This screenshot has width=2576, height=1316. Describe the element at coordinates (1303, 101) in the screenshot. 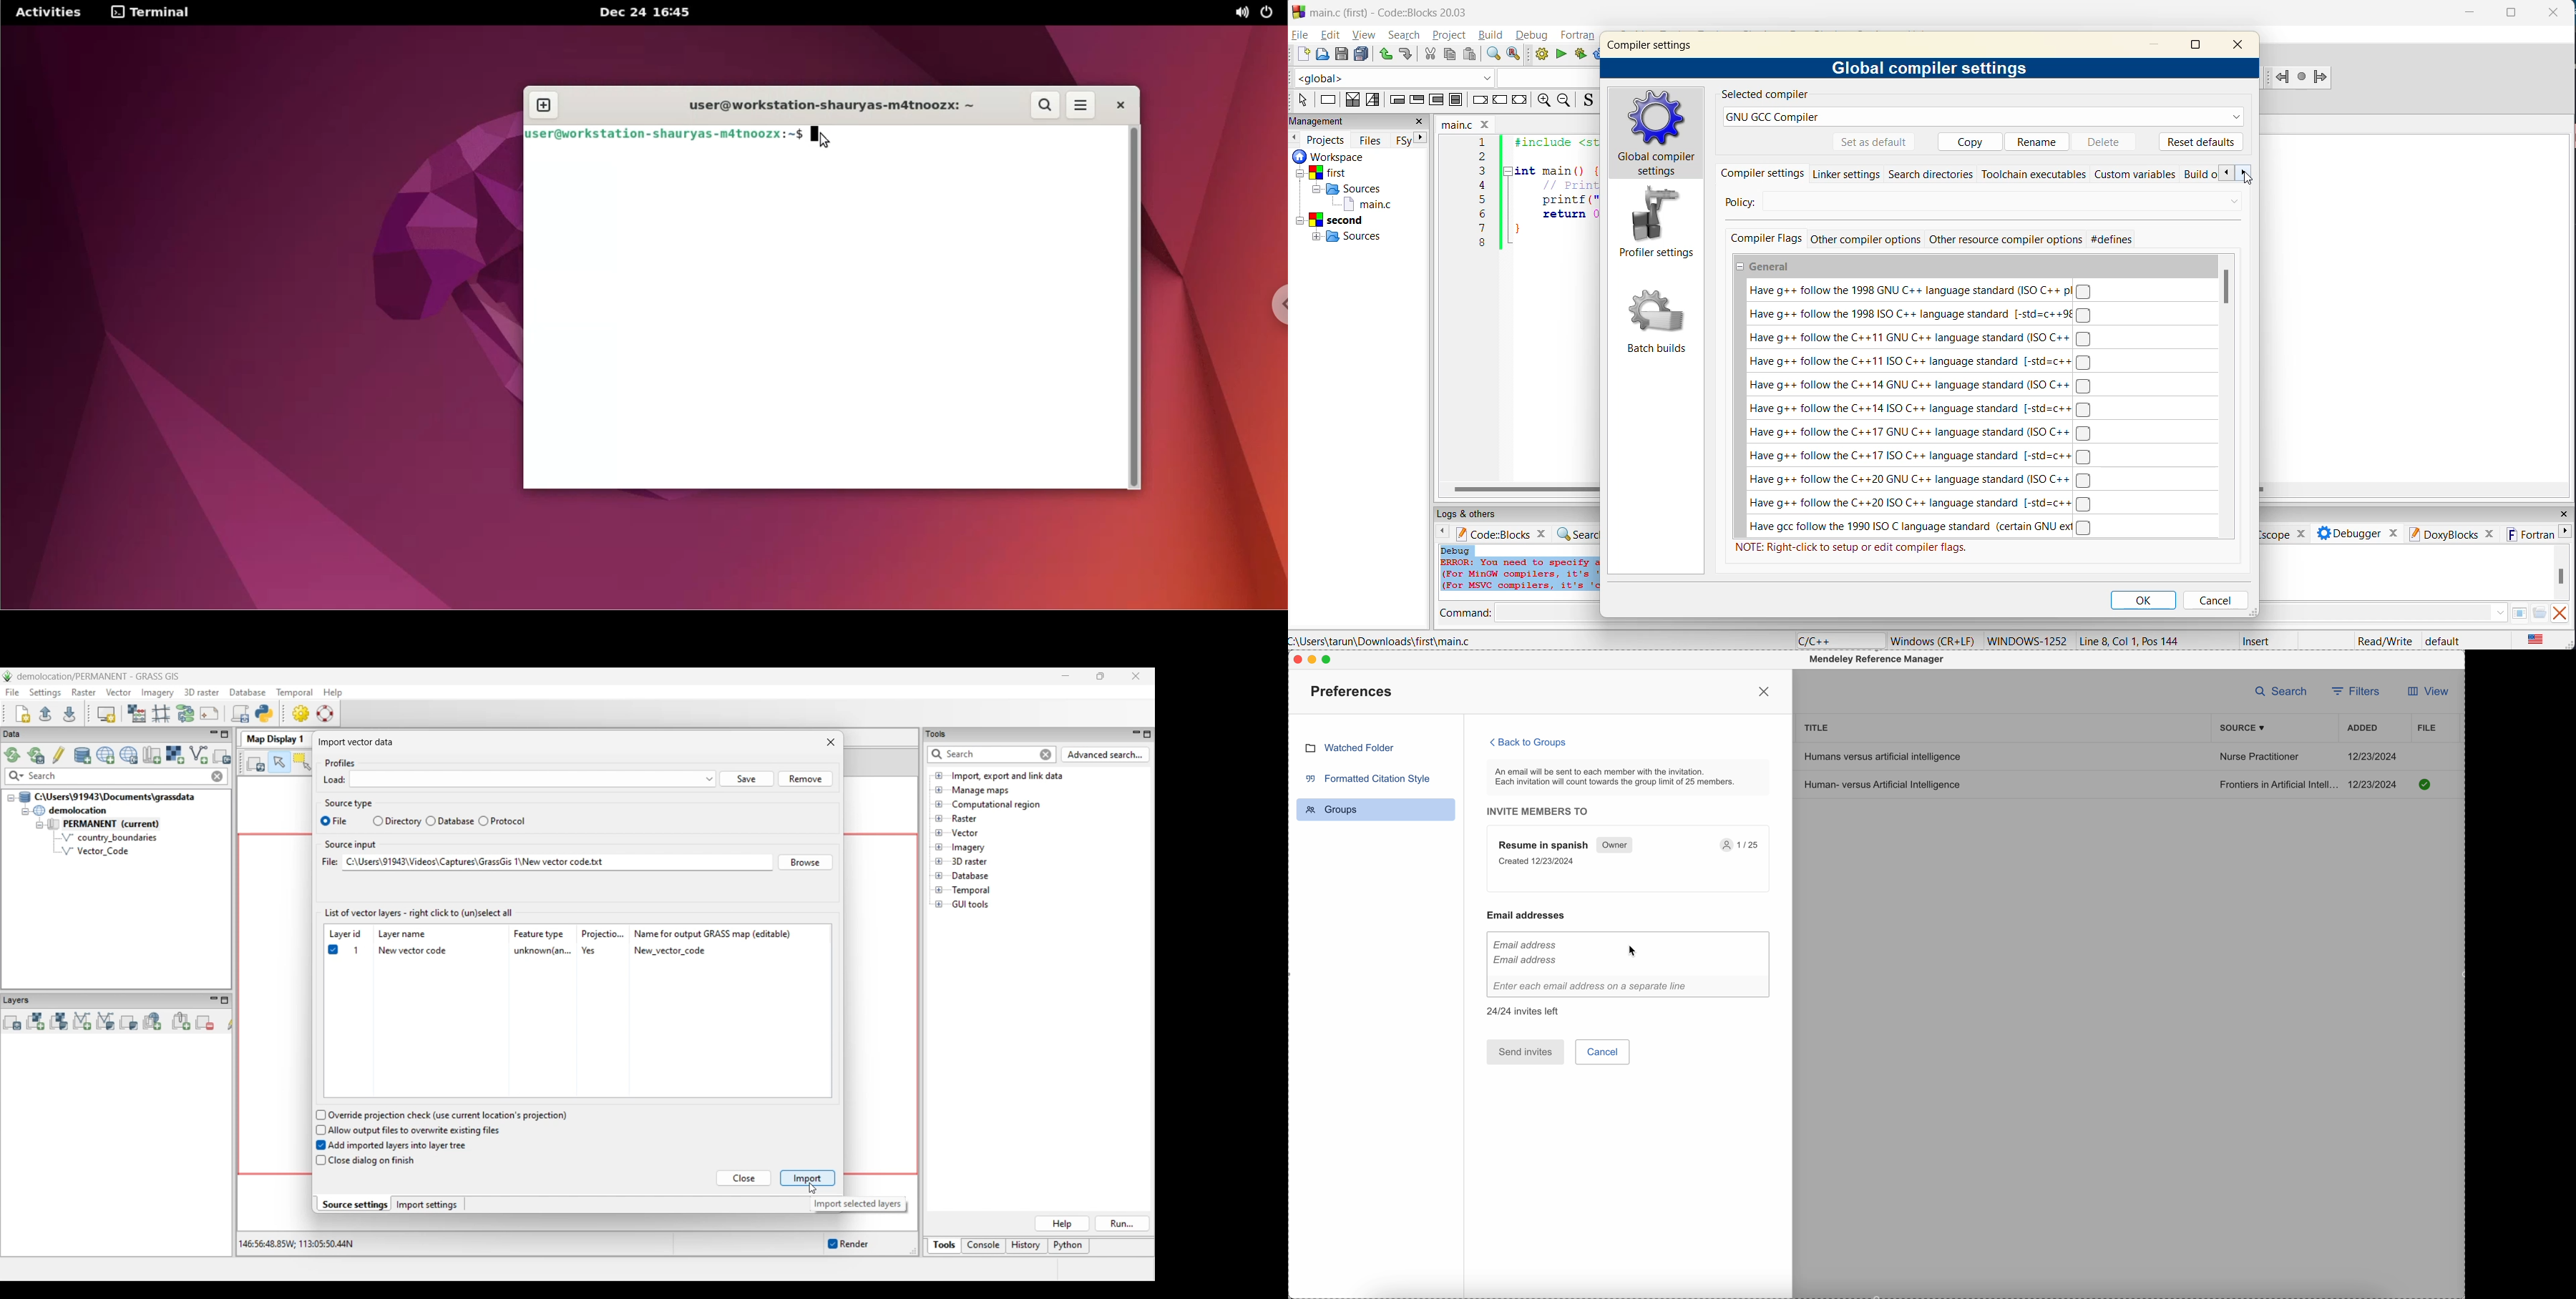

I see `select` at that location.